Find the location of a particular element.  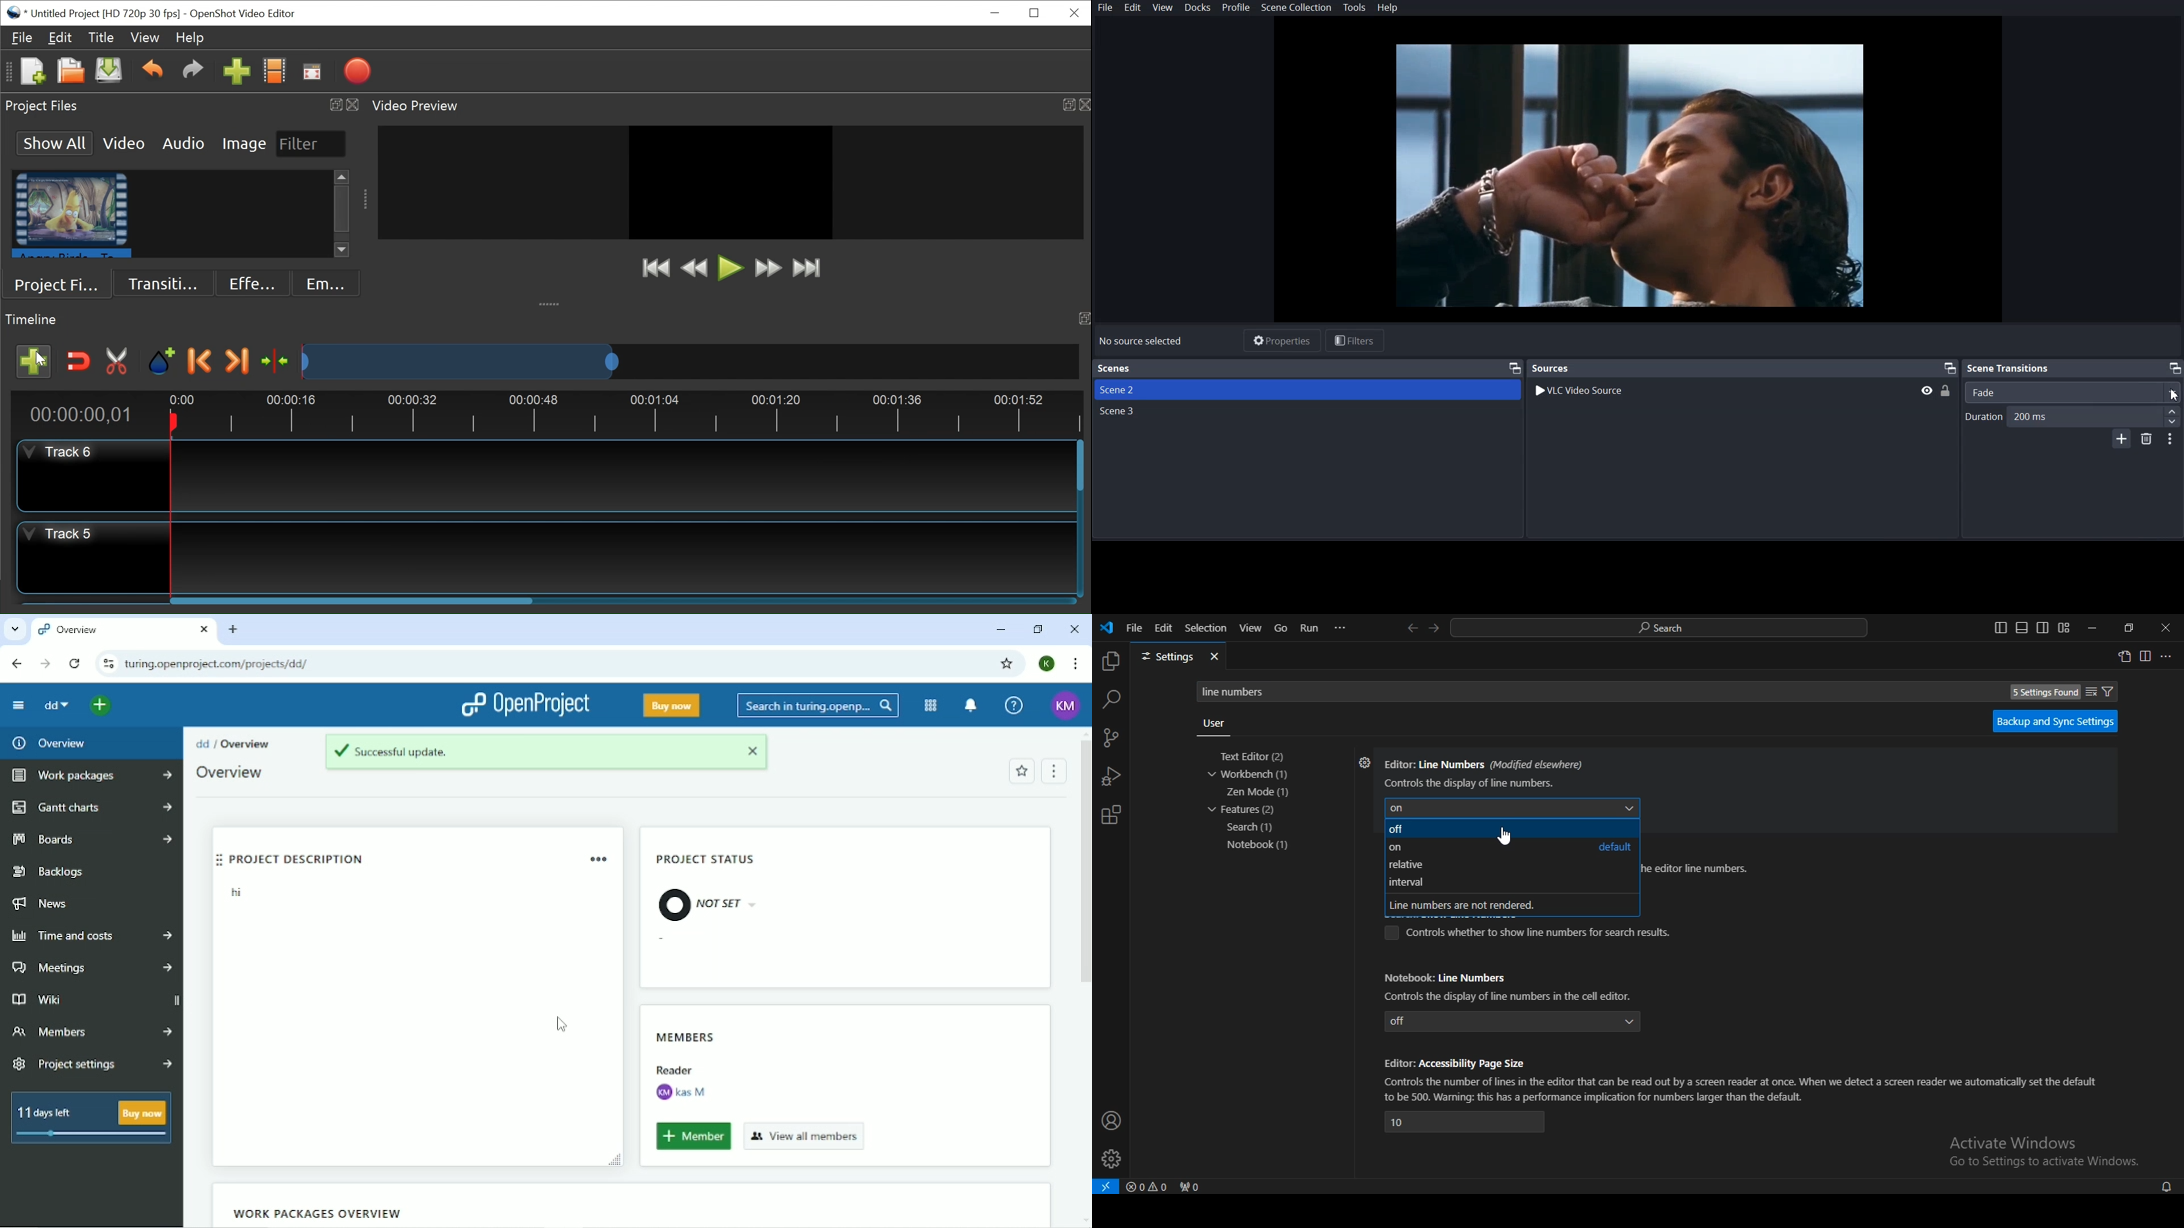

View all members is located at coordinates (805, 1135).